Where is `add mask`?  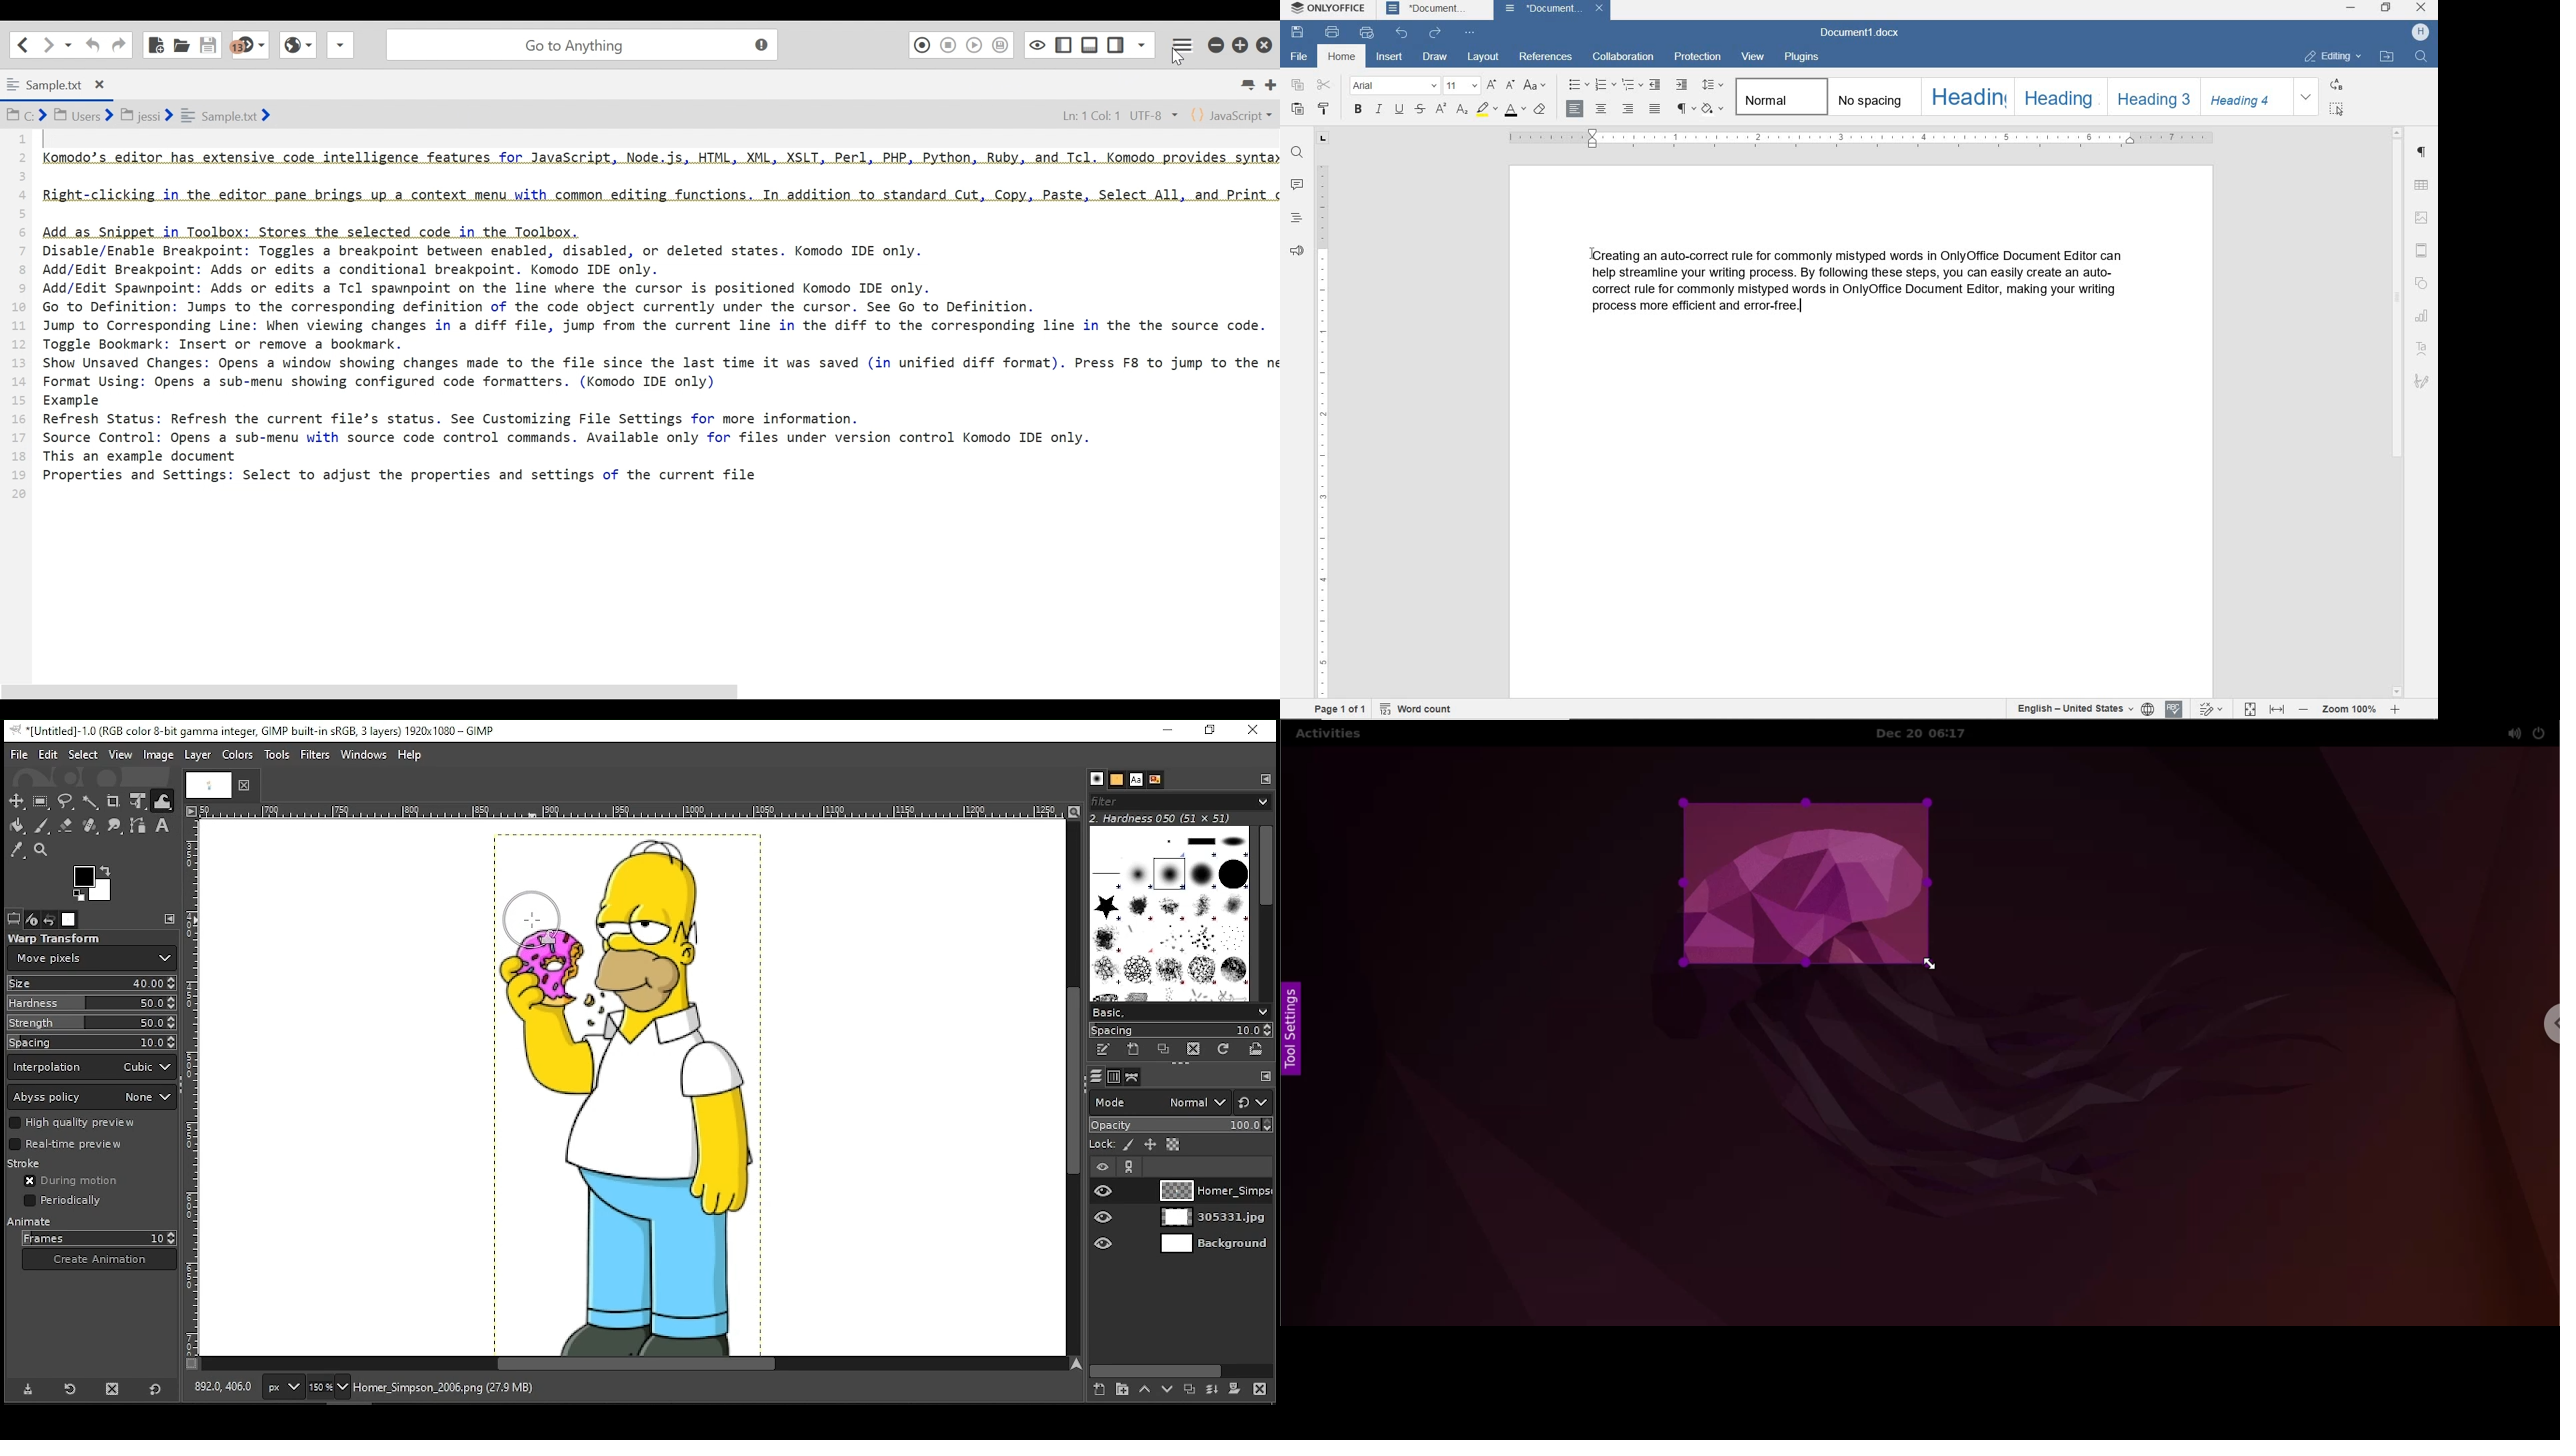
add mask is located at coordinates (1236, 1389).